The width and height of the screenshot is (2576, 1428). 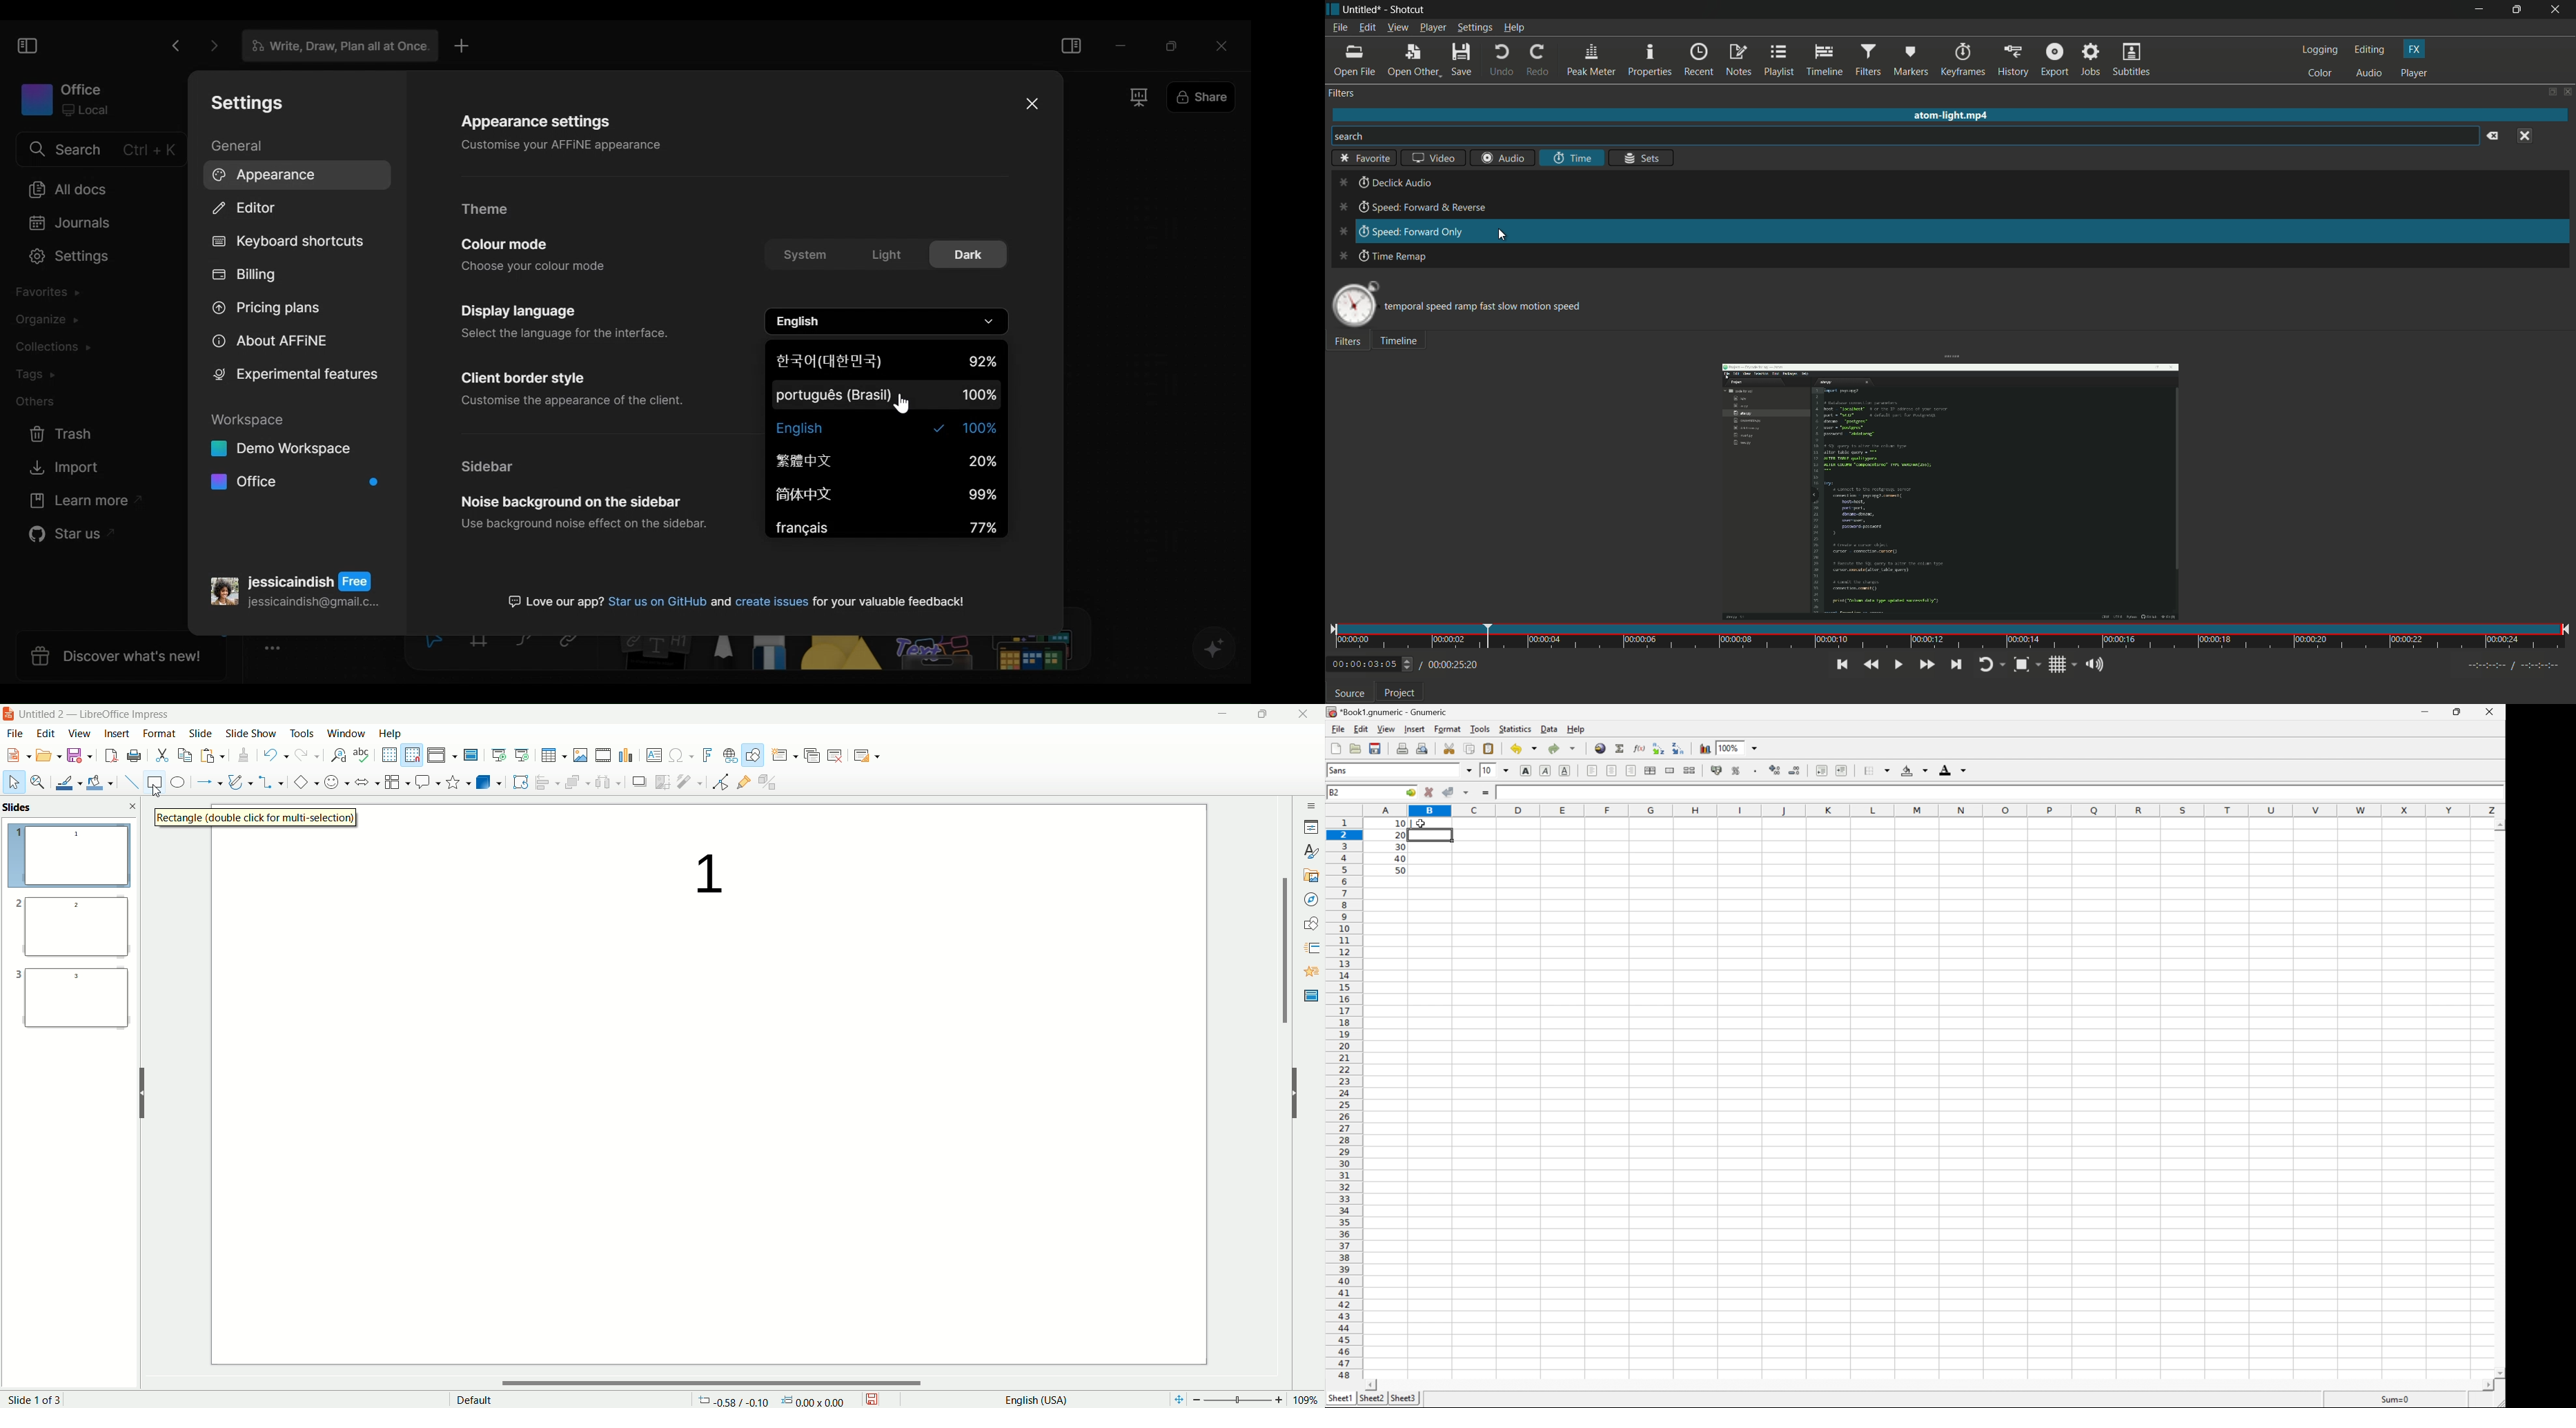 What do you see at coordinates (1690, 770) in the screenshot?
I see `Split the ranges of merged cells` at bounding box center [1690, 770].